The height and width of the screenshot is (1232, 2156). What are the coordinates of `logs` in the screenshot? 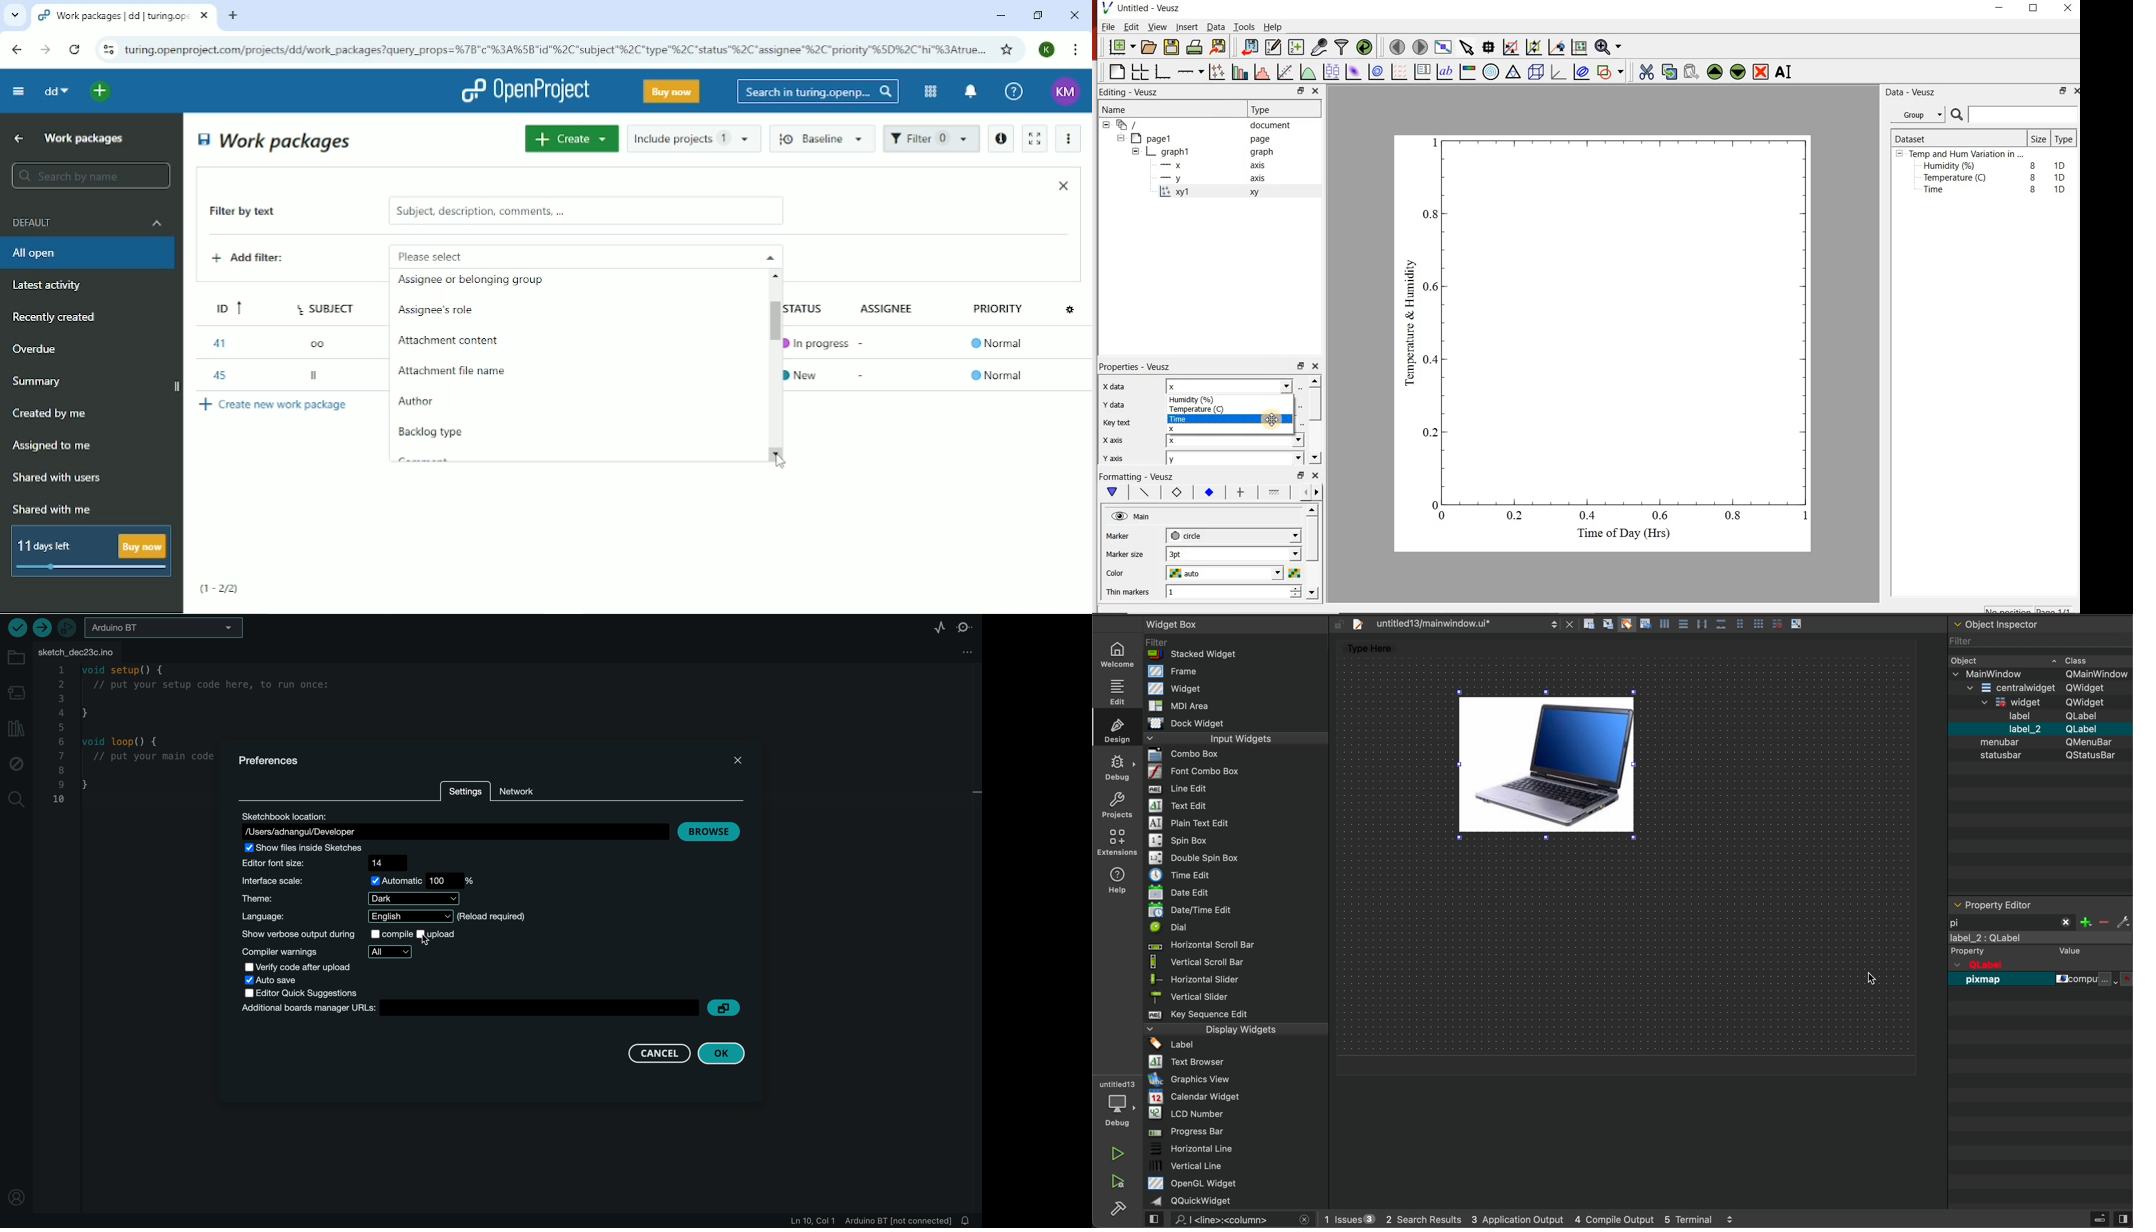 It's located at (1534, 1220).